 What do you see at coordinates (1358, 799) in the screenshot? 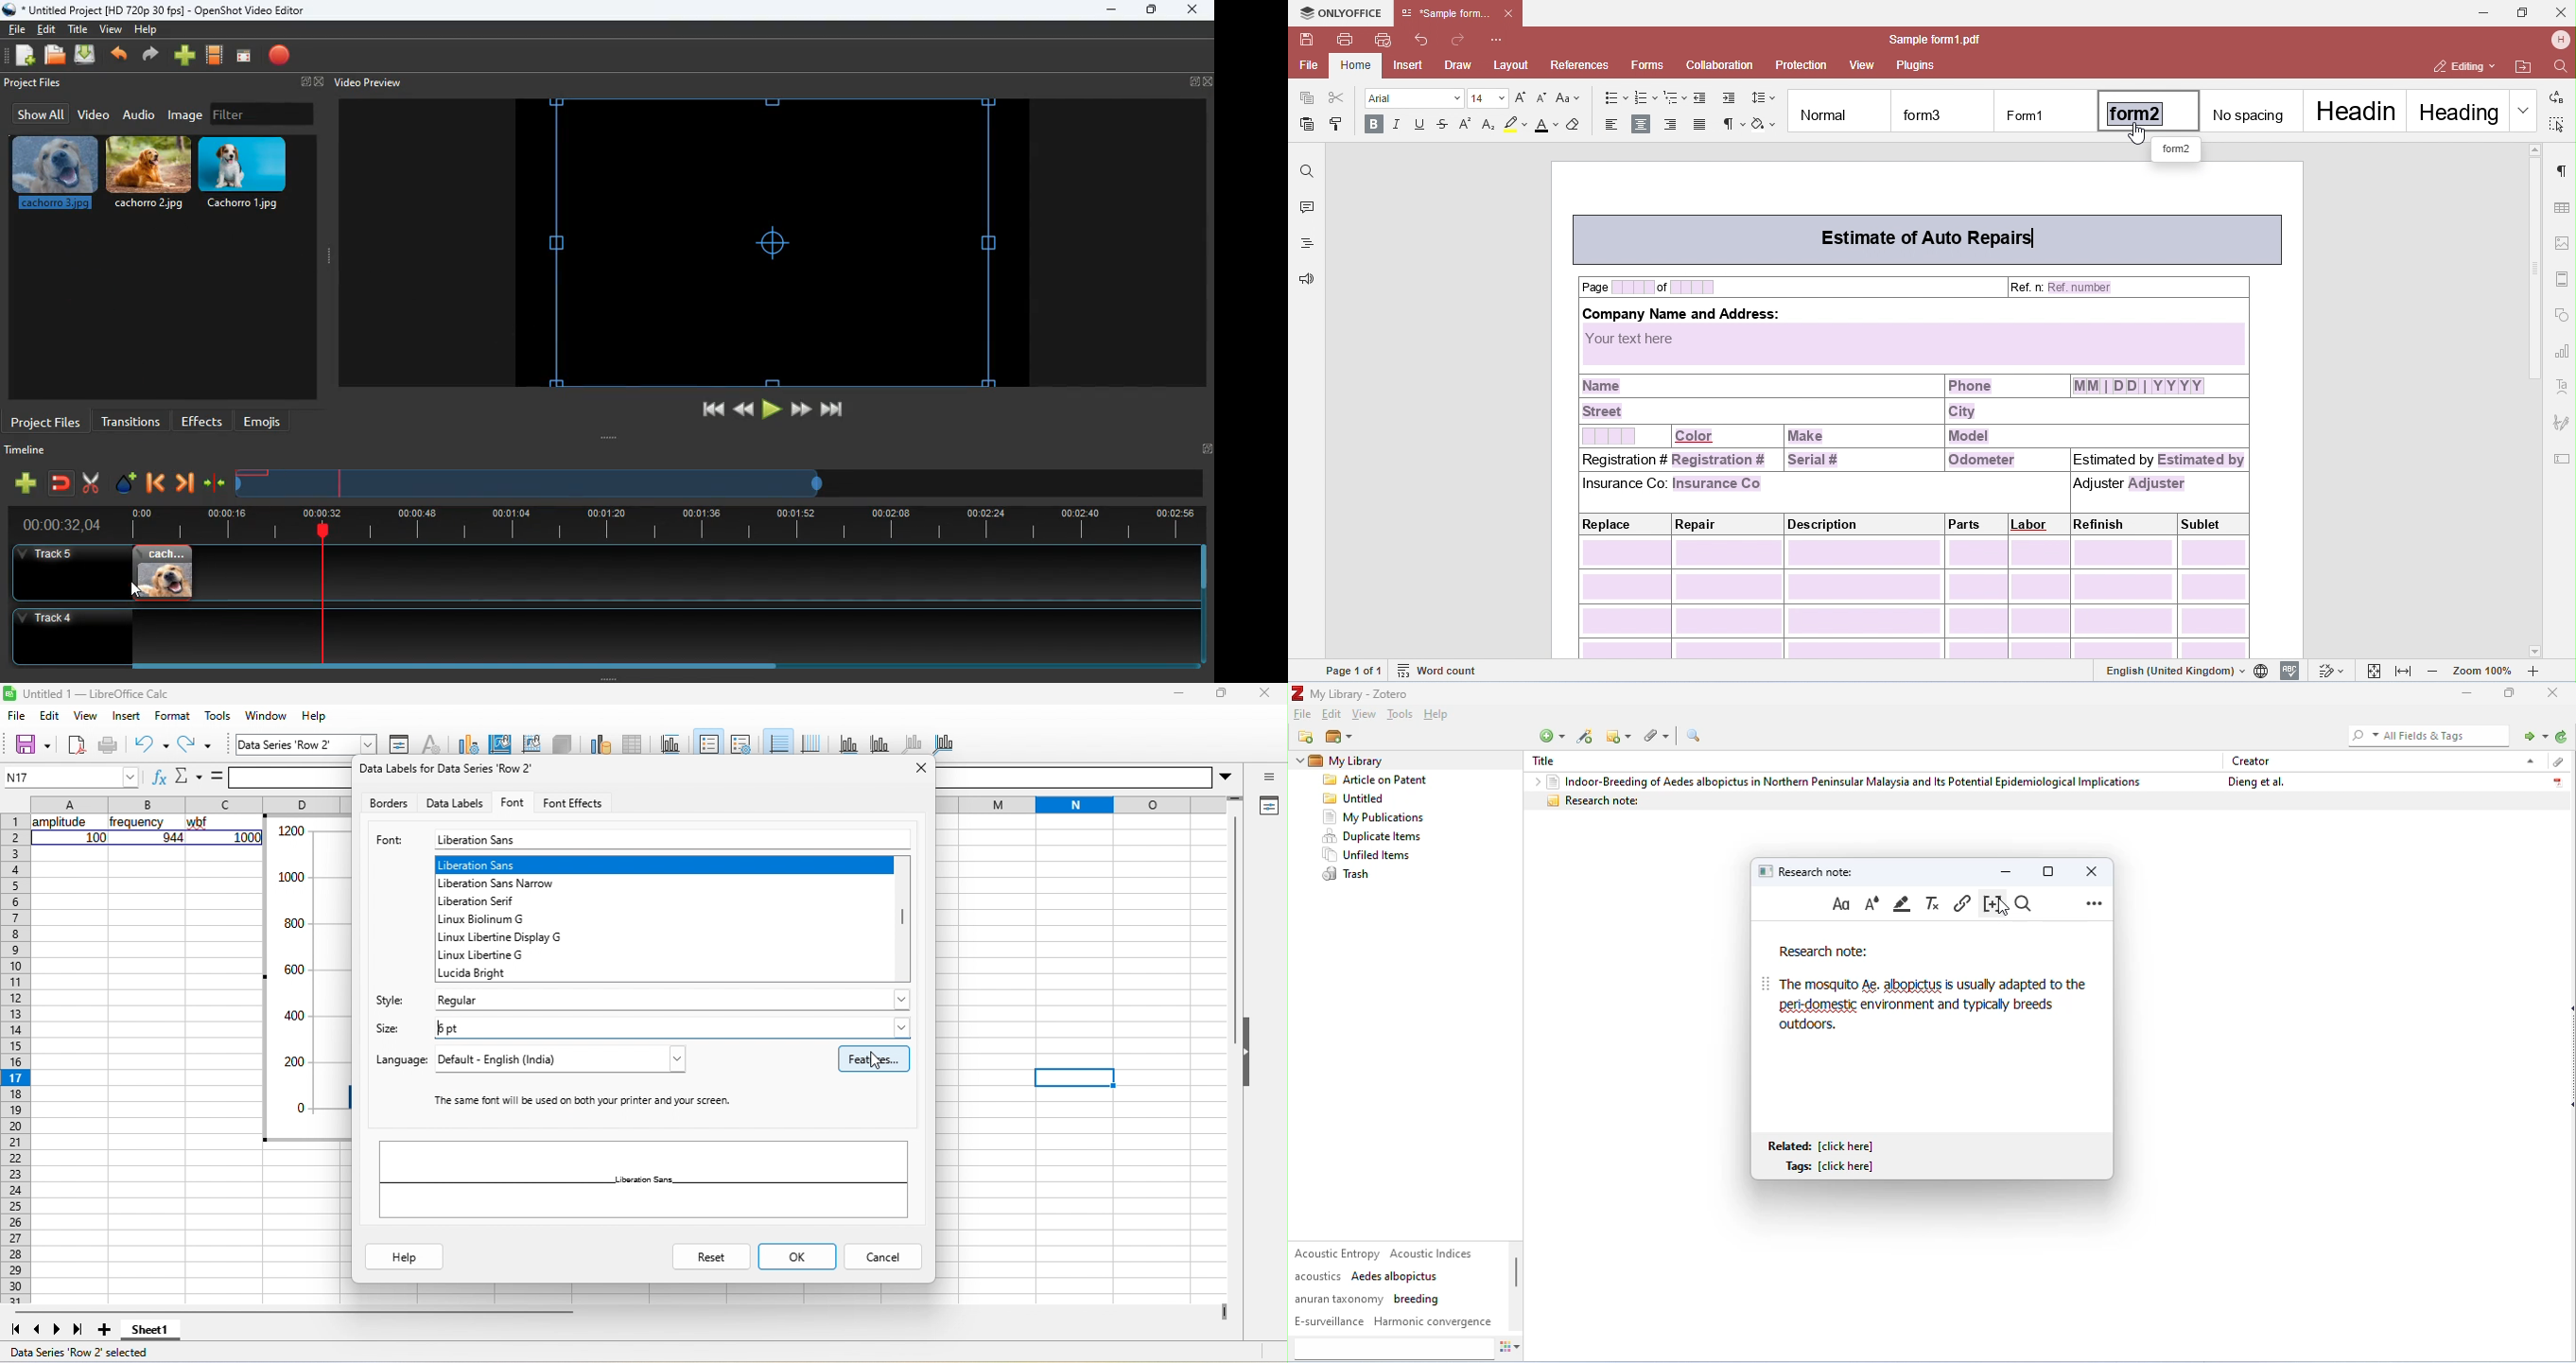
I see `Untitled` at bounding box center [1358, 799].